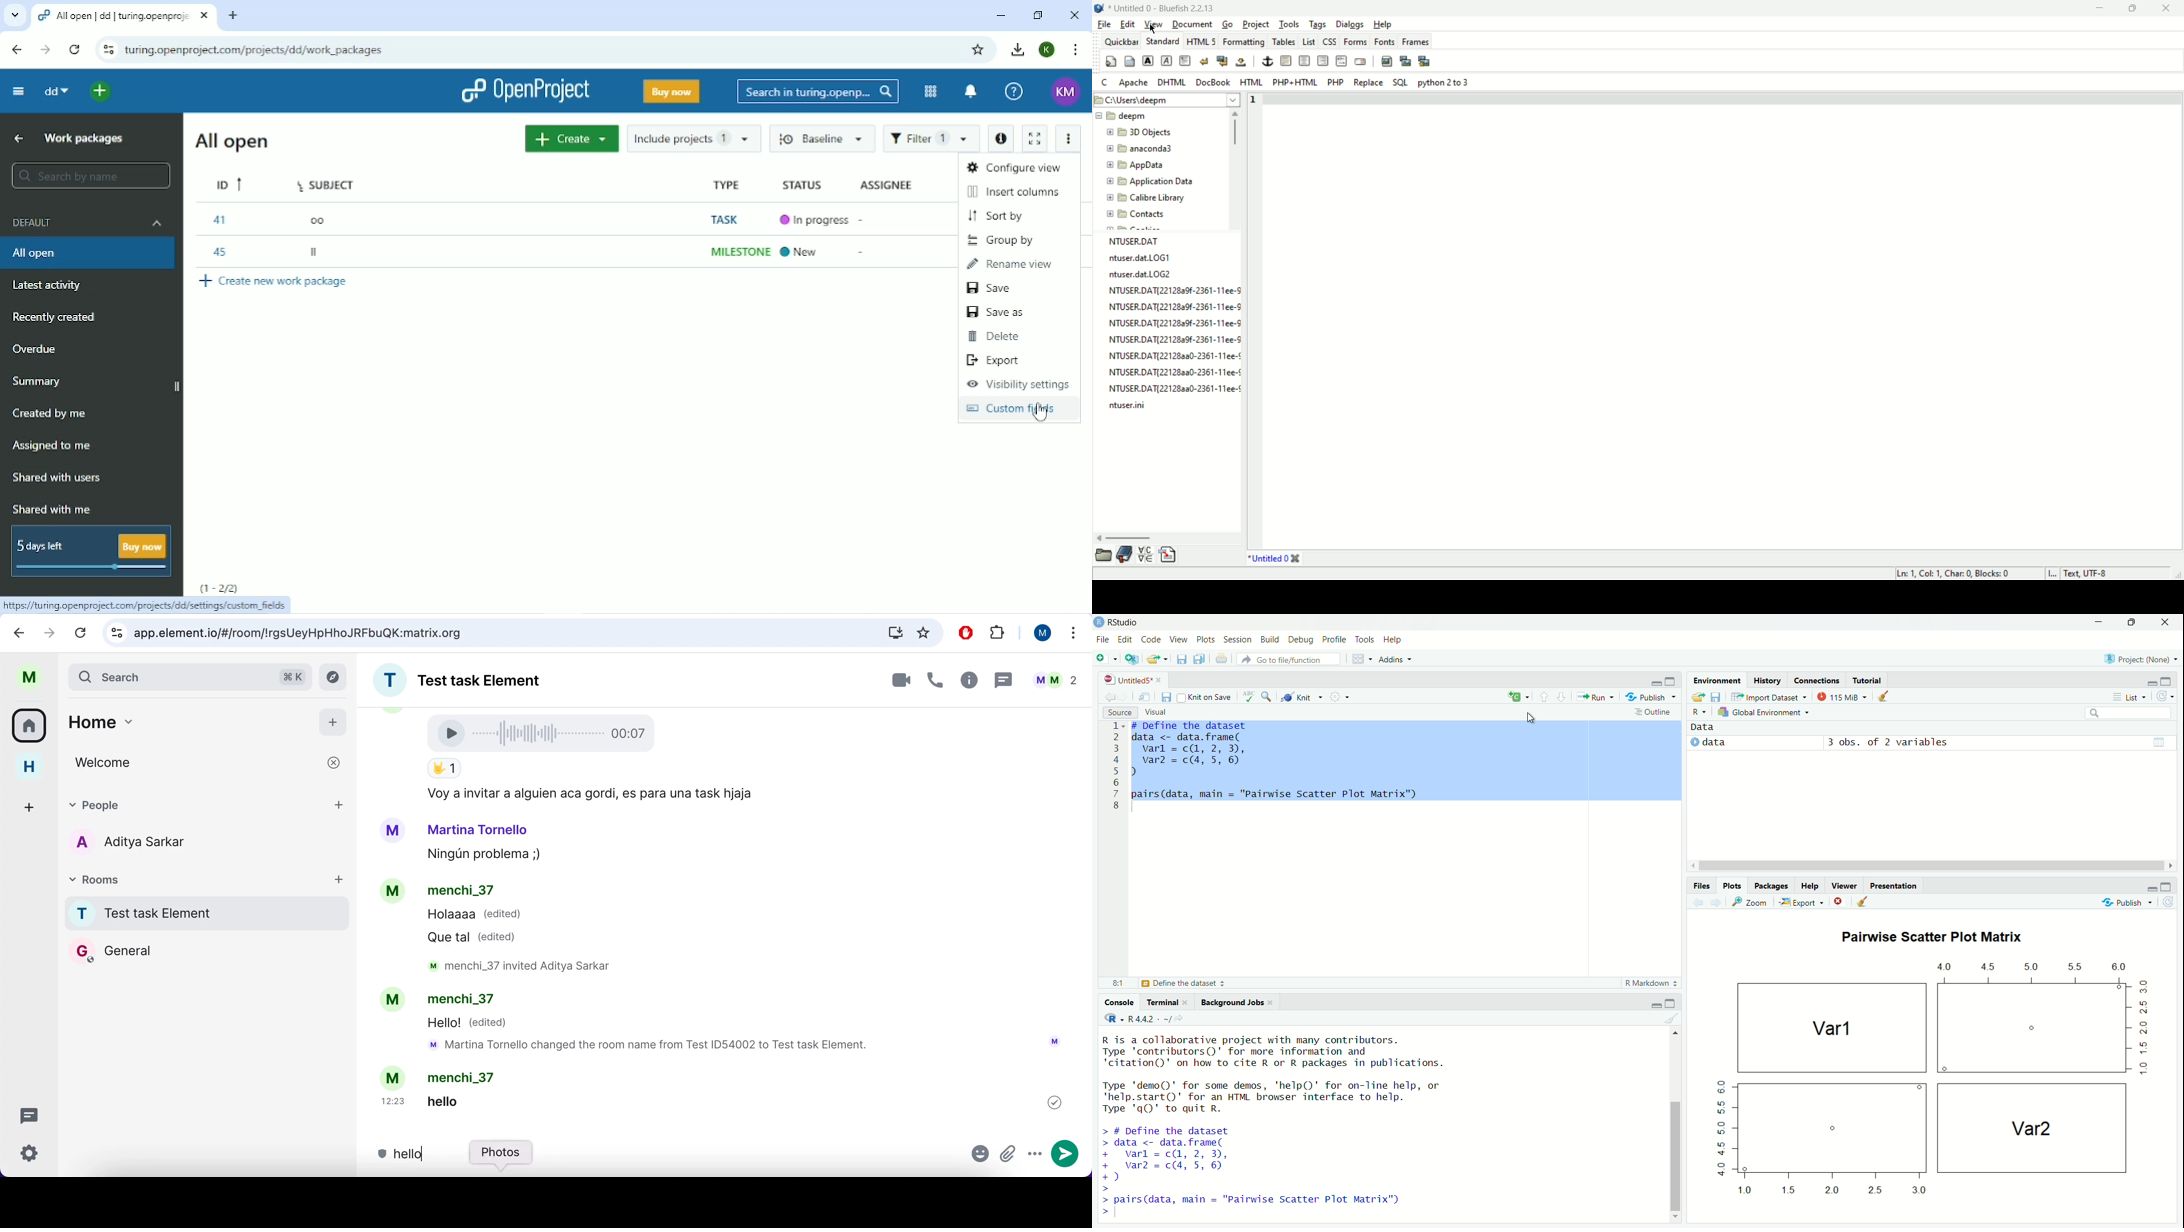  Describe the element at coordinates (19, 92) in the screenshot. I see `Collapse project menu` at that location.